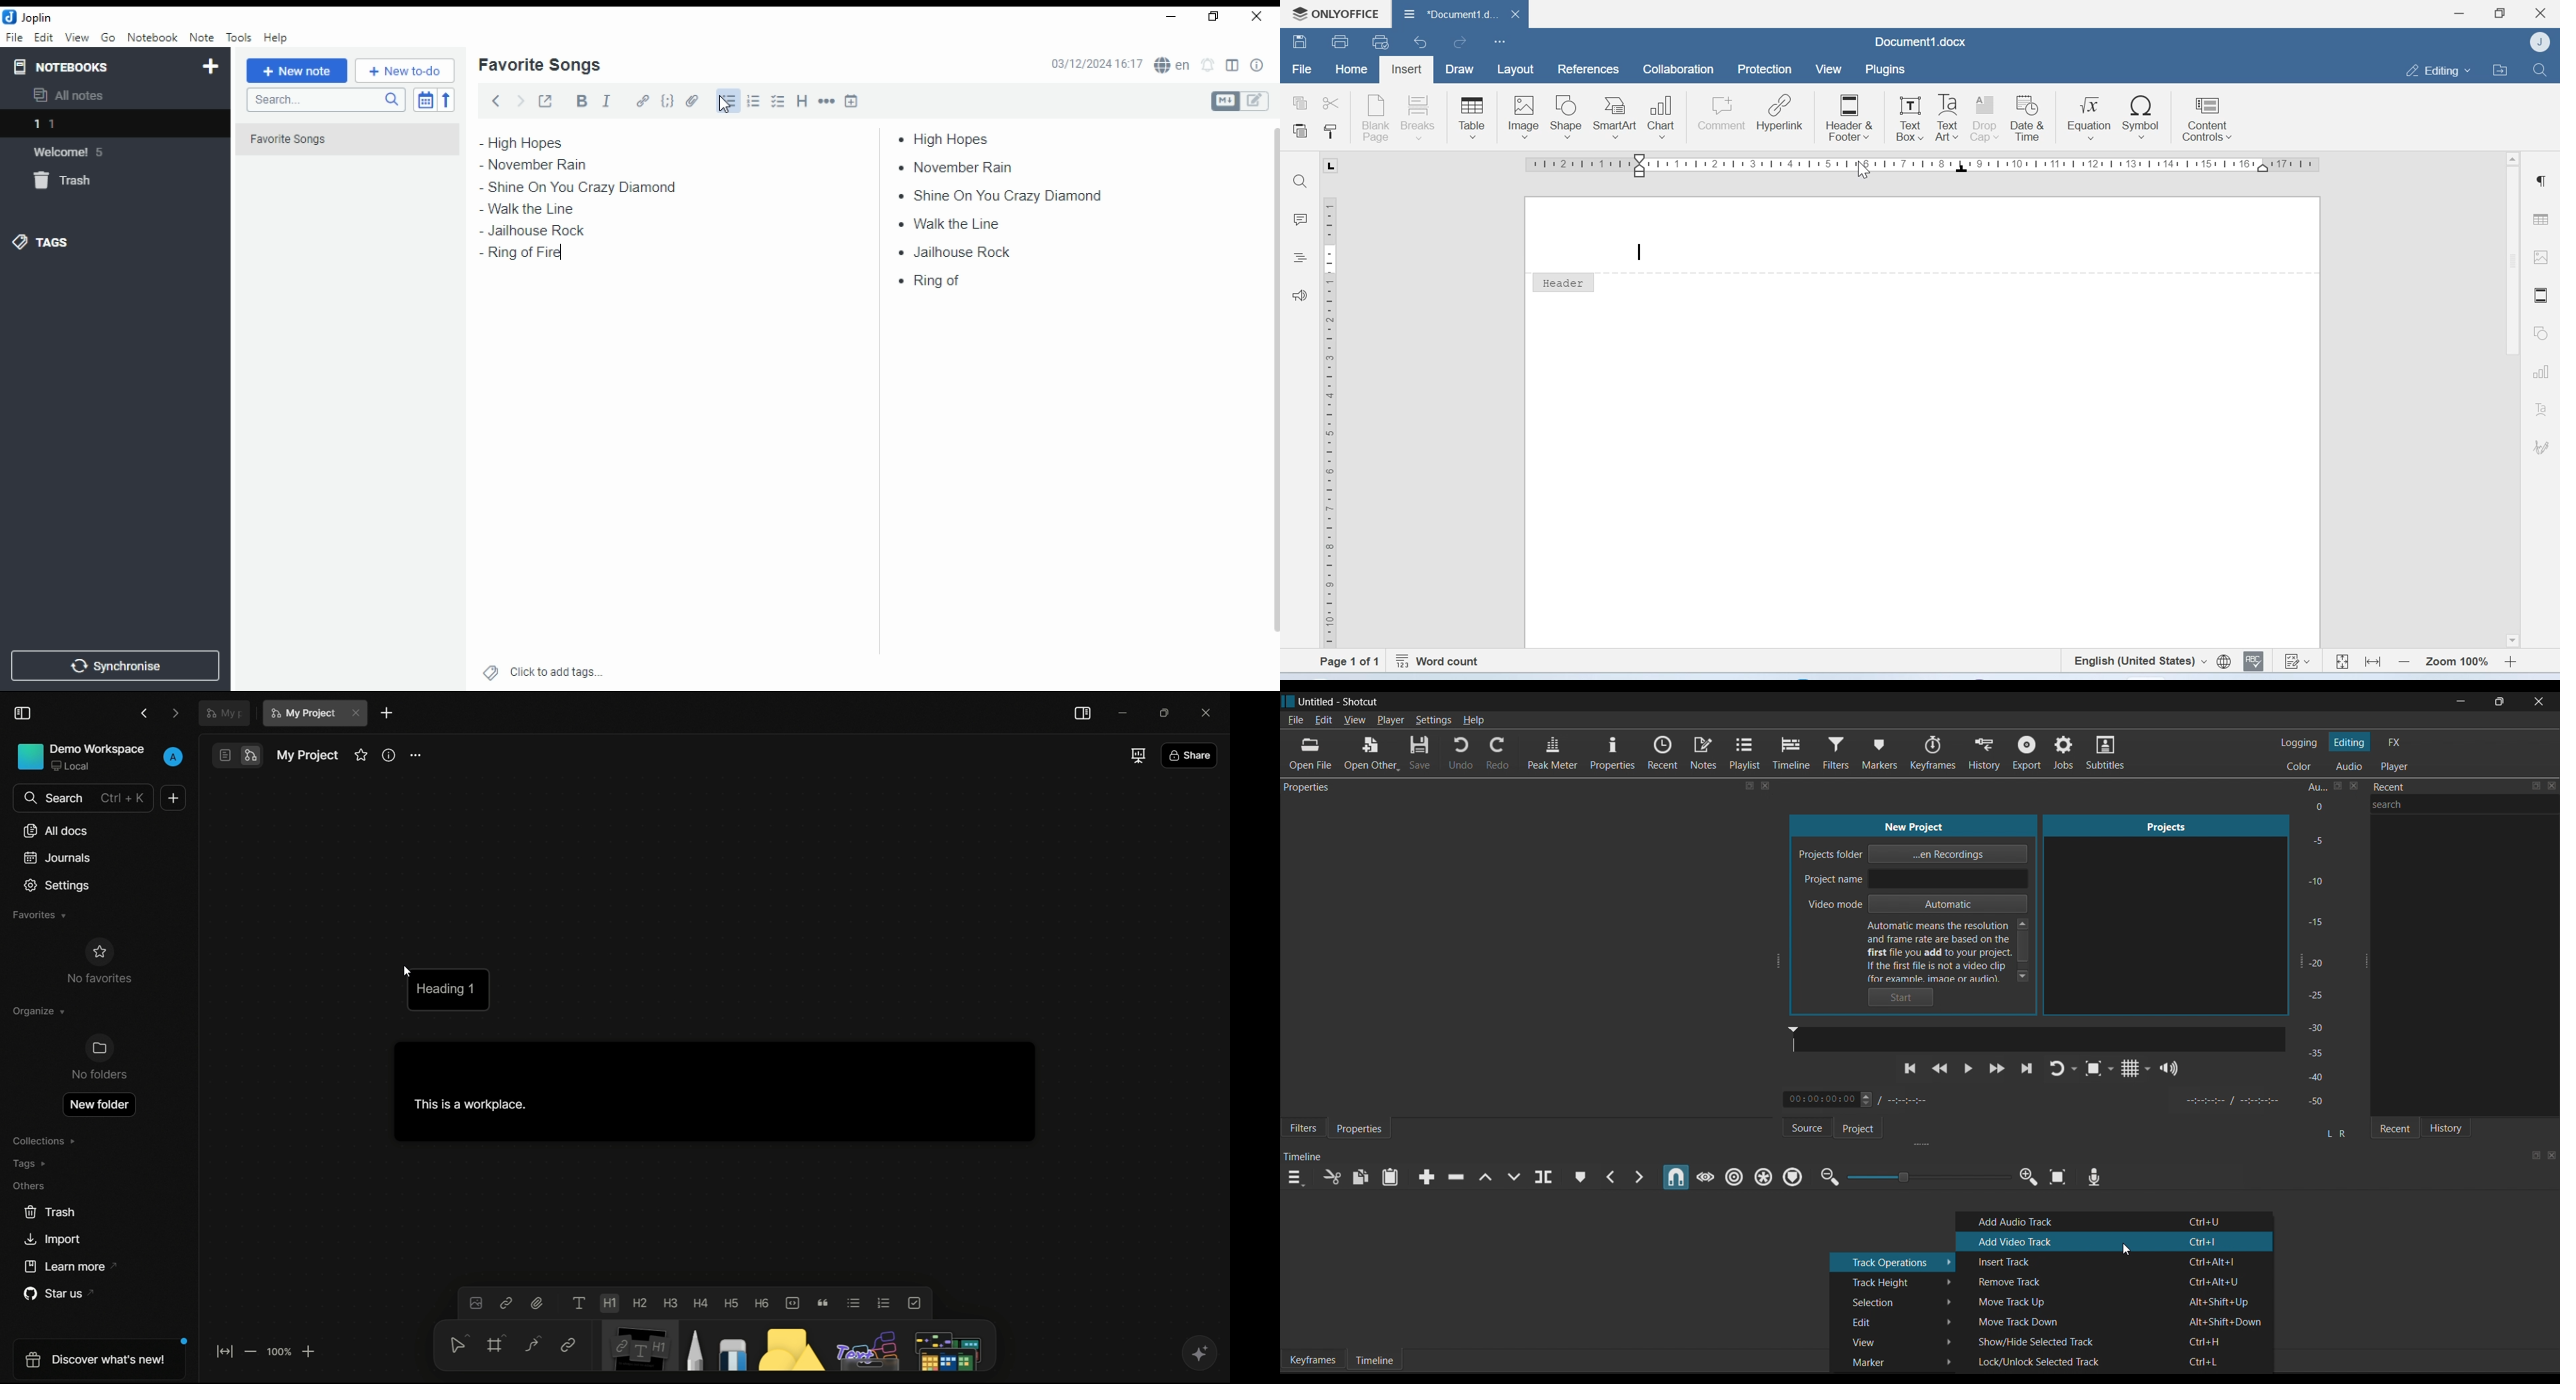 This screenshot has height=1400, width=2576. Describe the element at coordinates (1166, 713) in the screenshot. I see `maximize or restore` at that location.